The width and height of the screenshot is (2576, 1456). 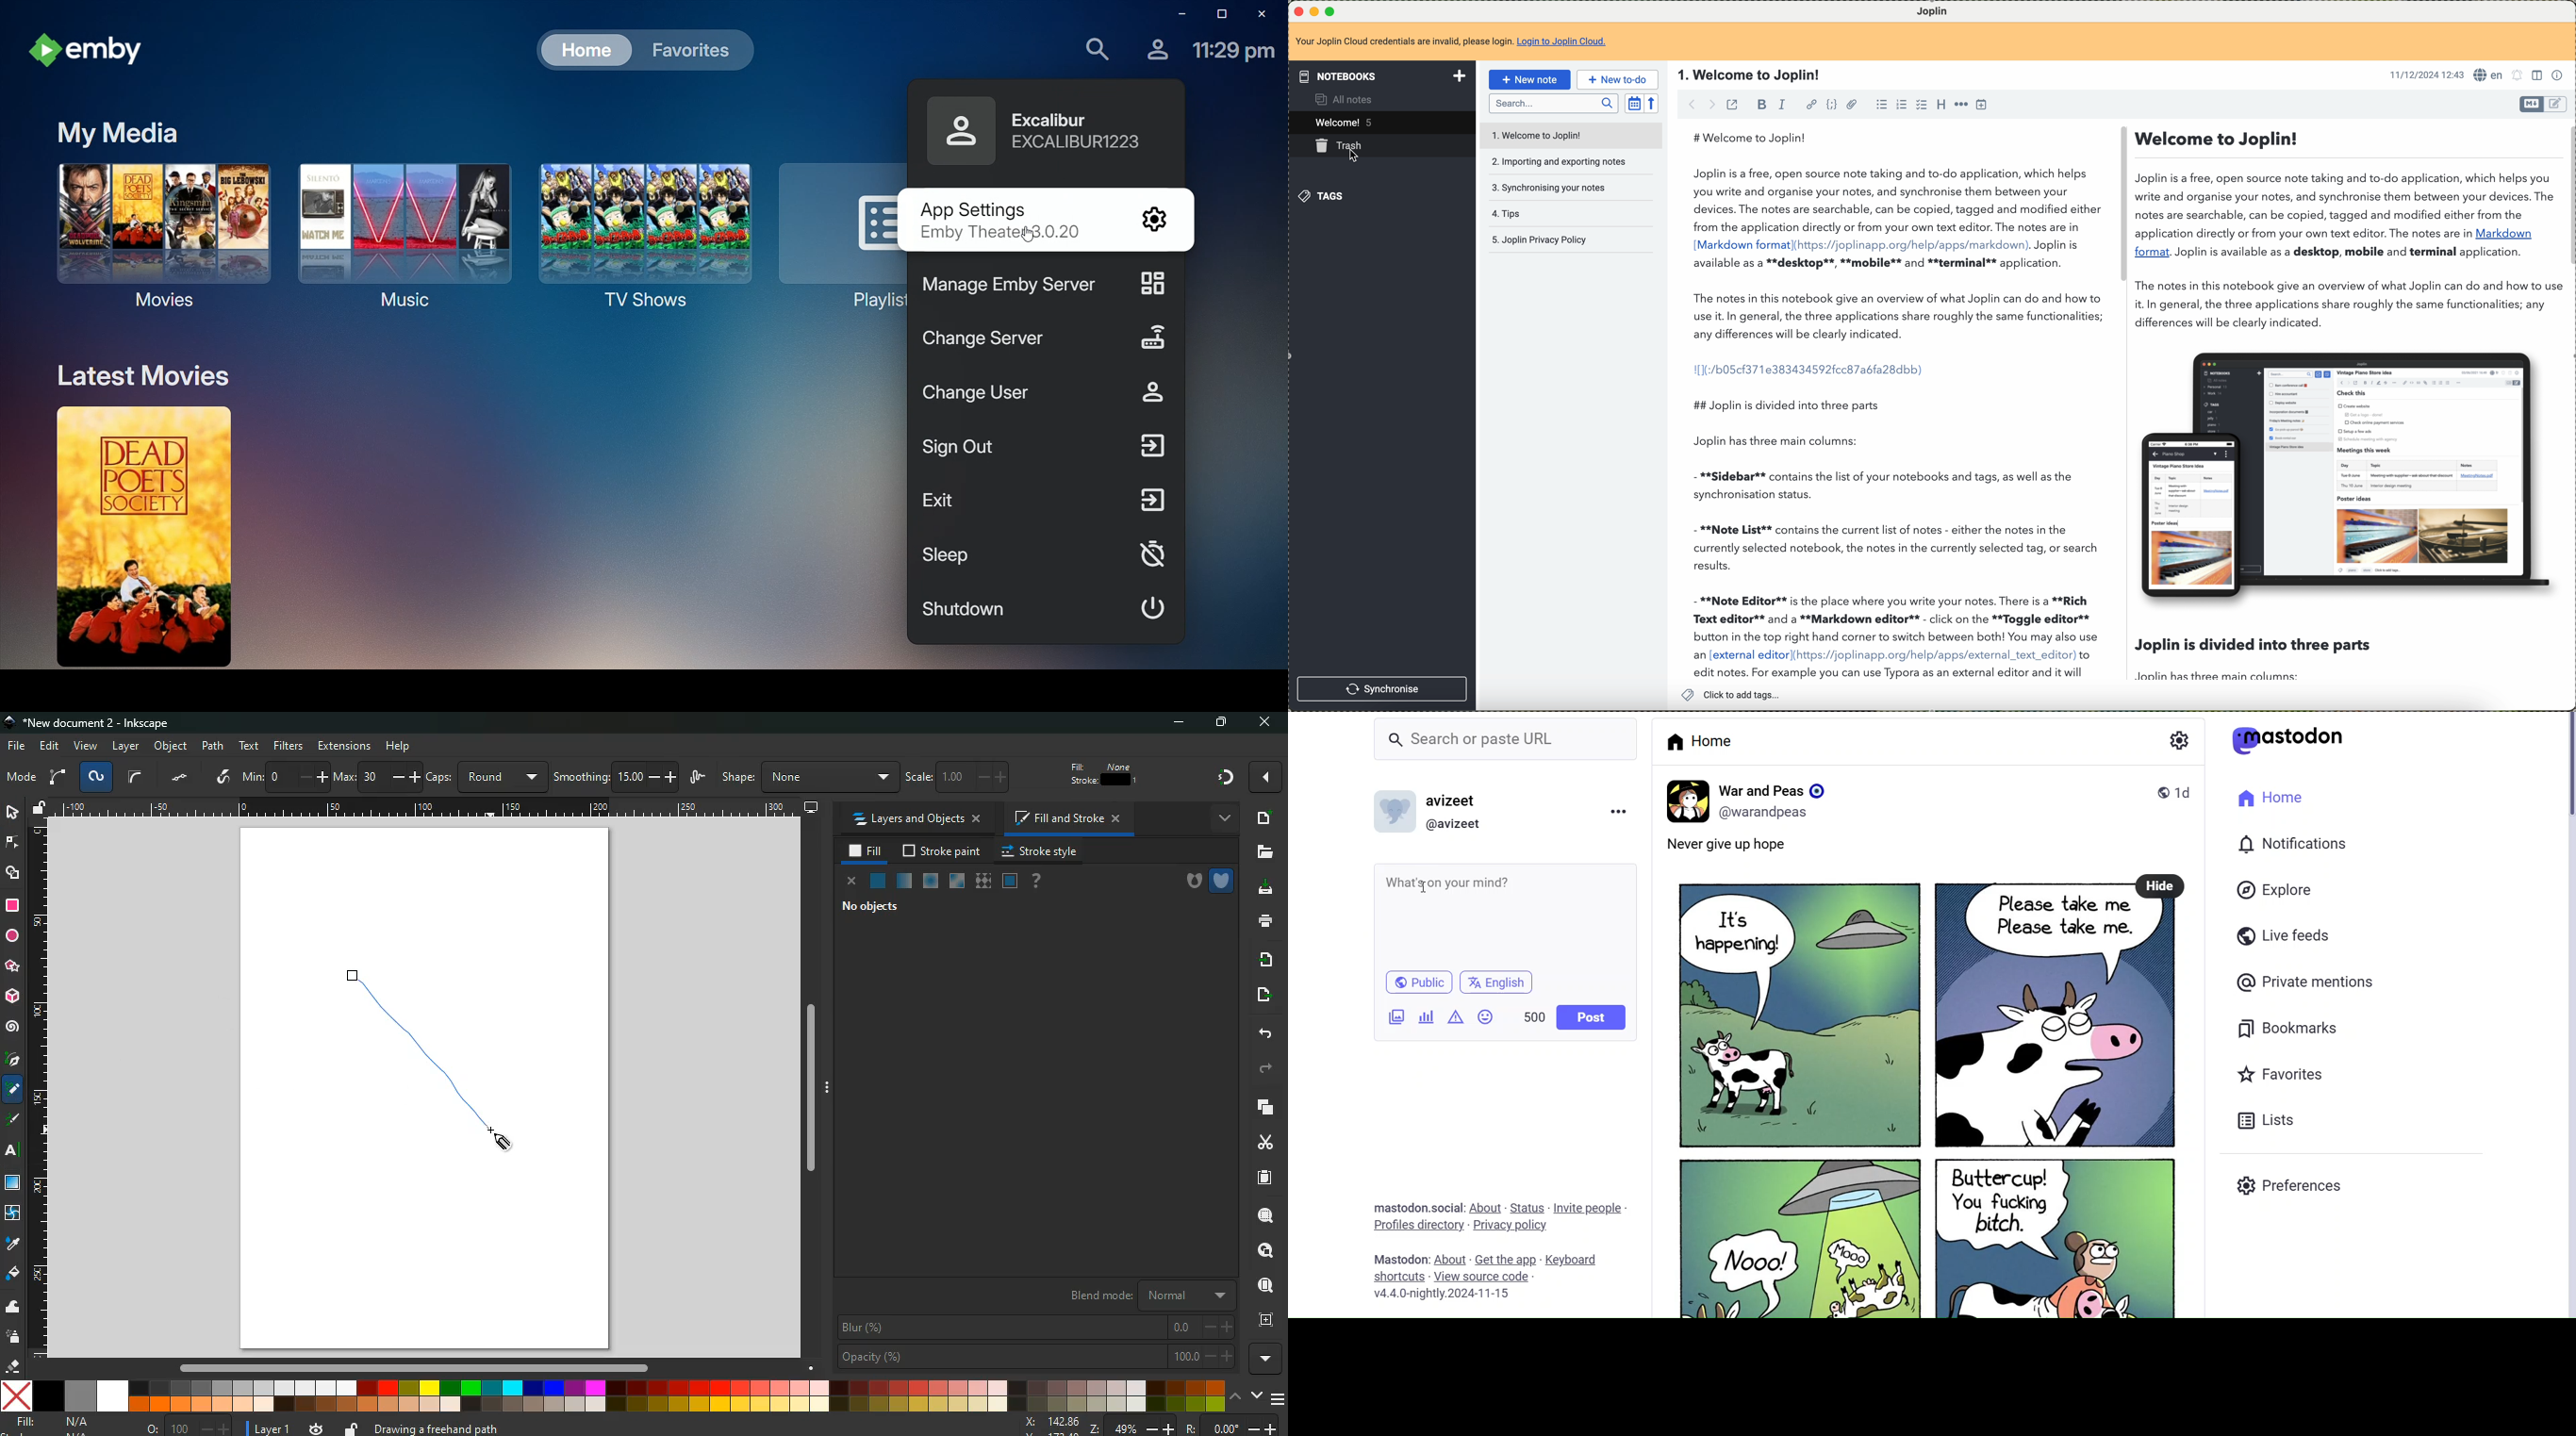 I want to click on twist, so click(x=13, y=1214).